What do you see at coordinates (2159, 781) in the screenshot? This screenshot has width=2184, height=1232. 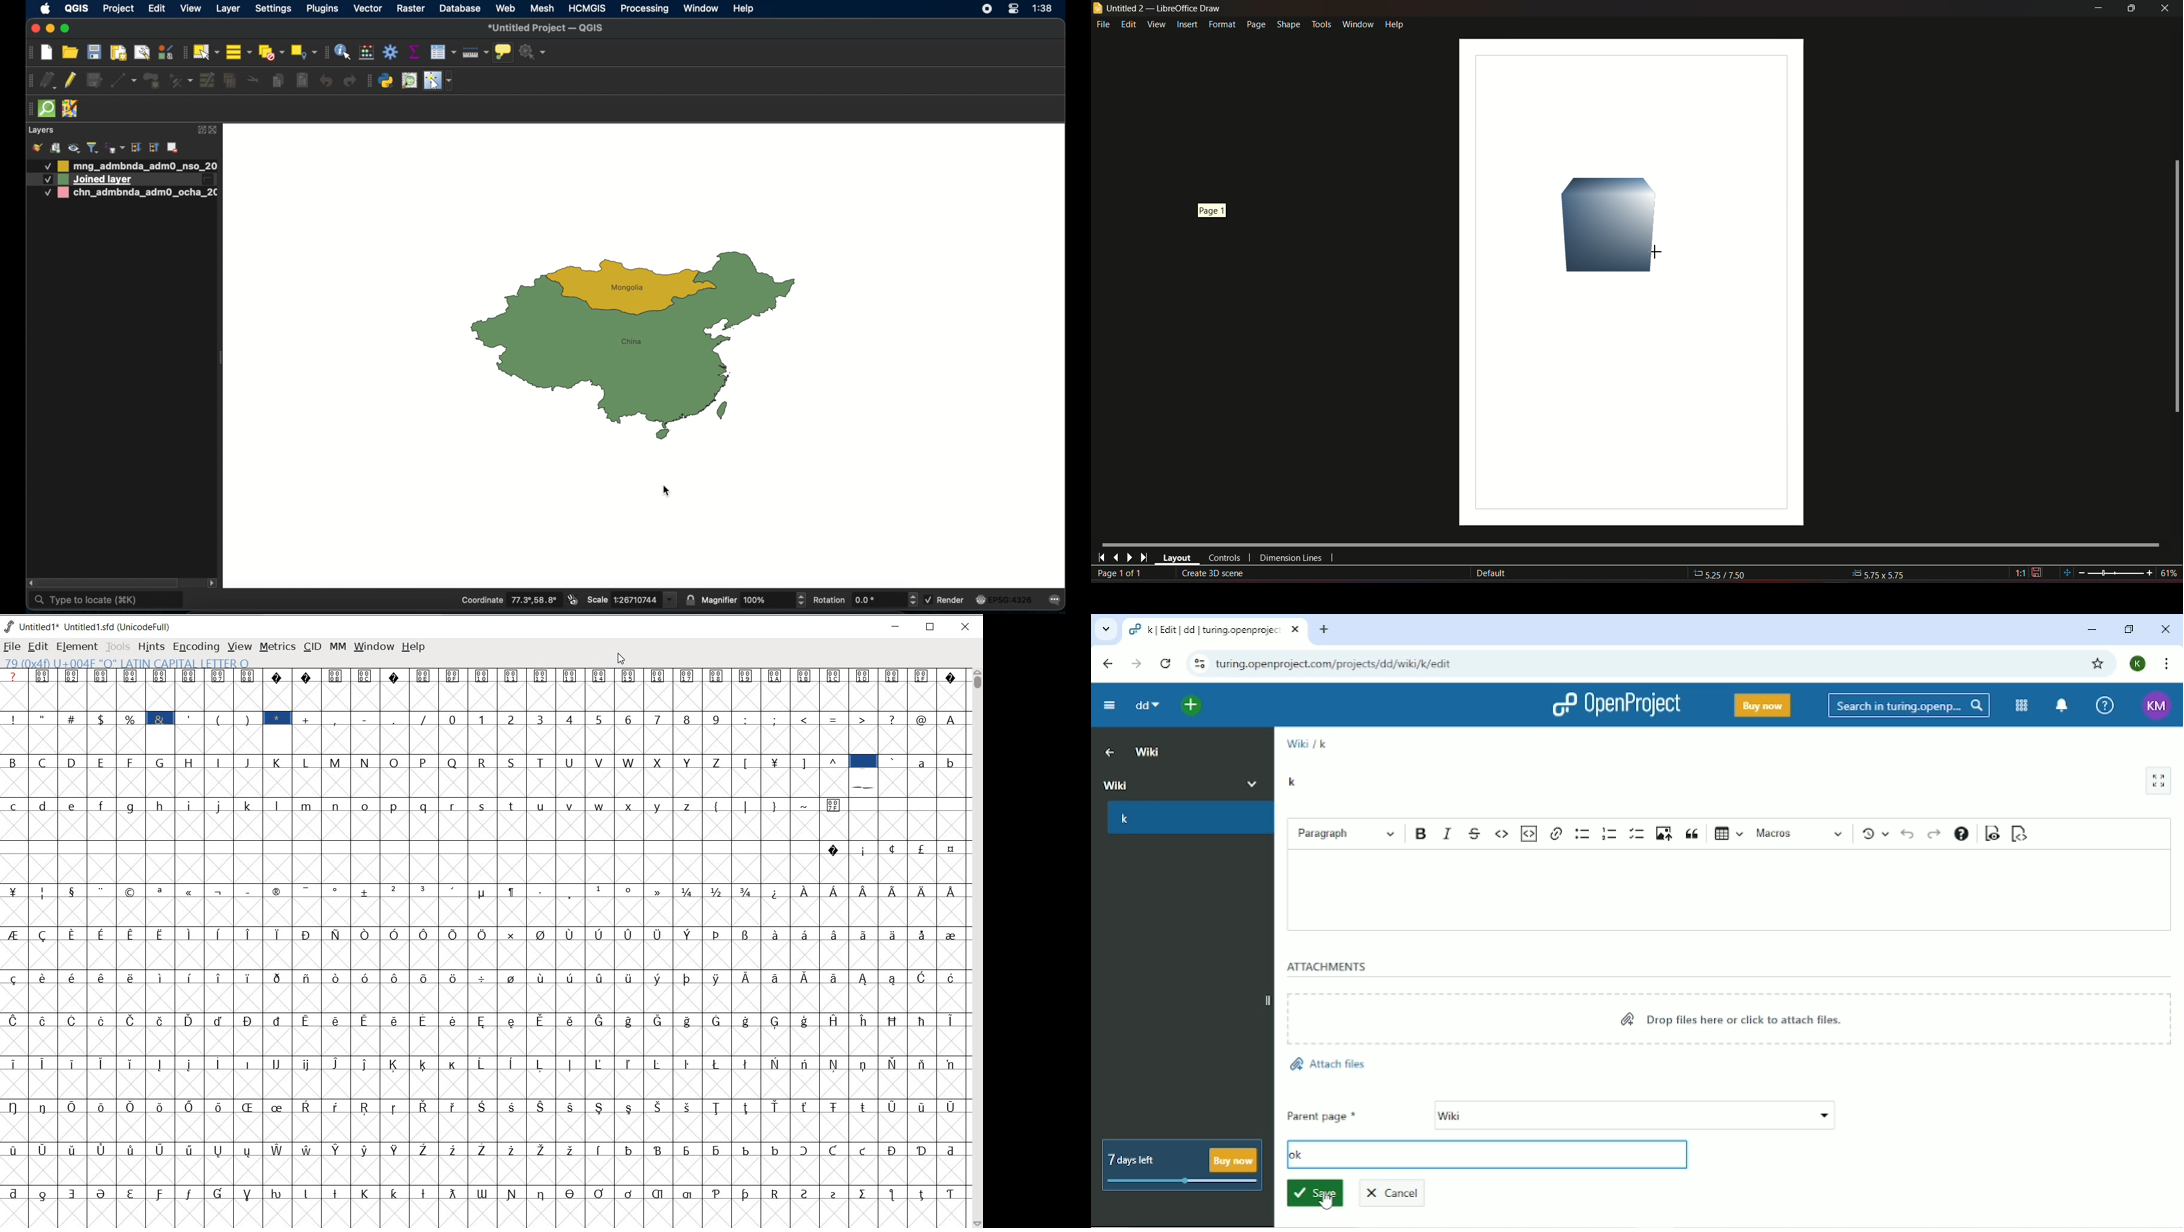 I see `Activate zen mode` at bounding box center [2159, 781].